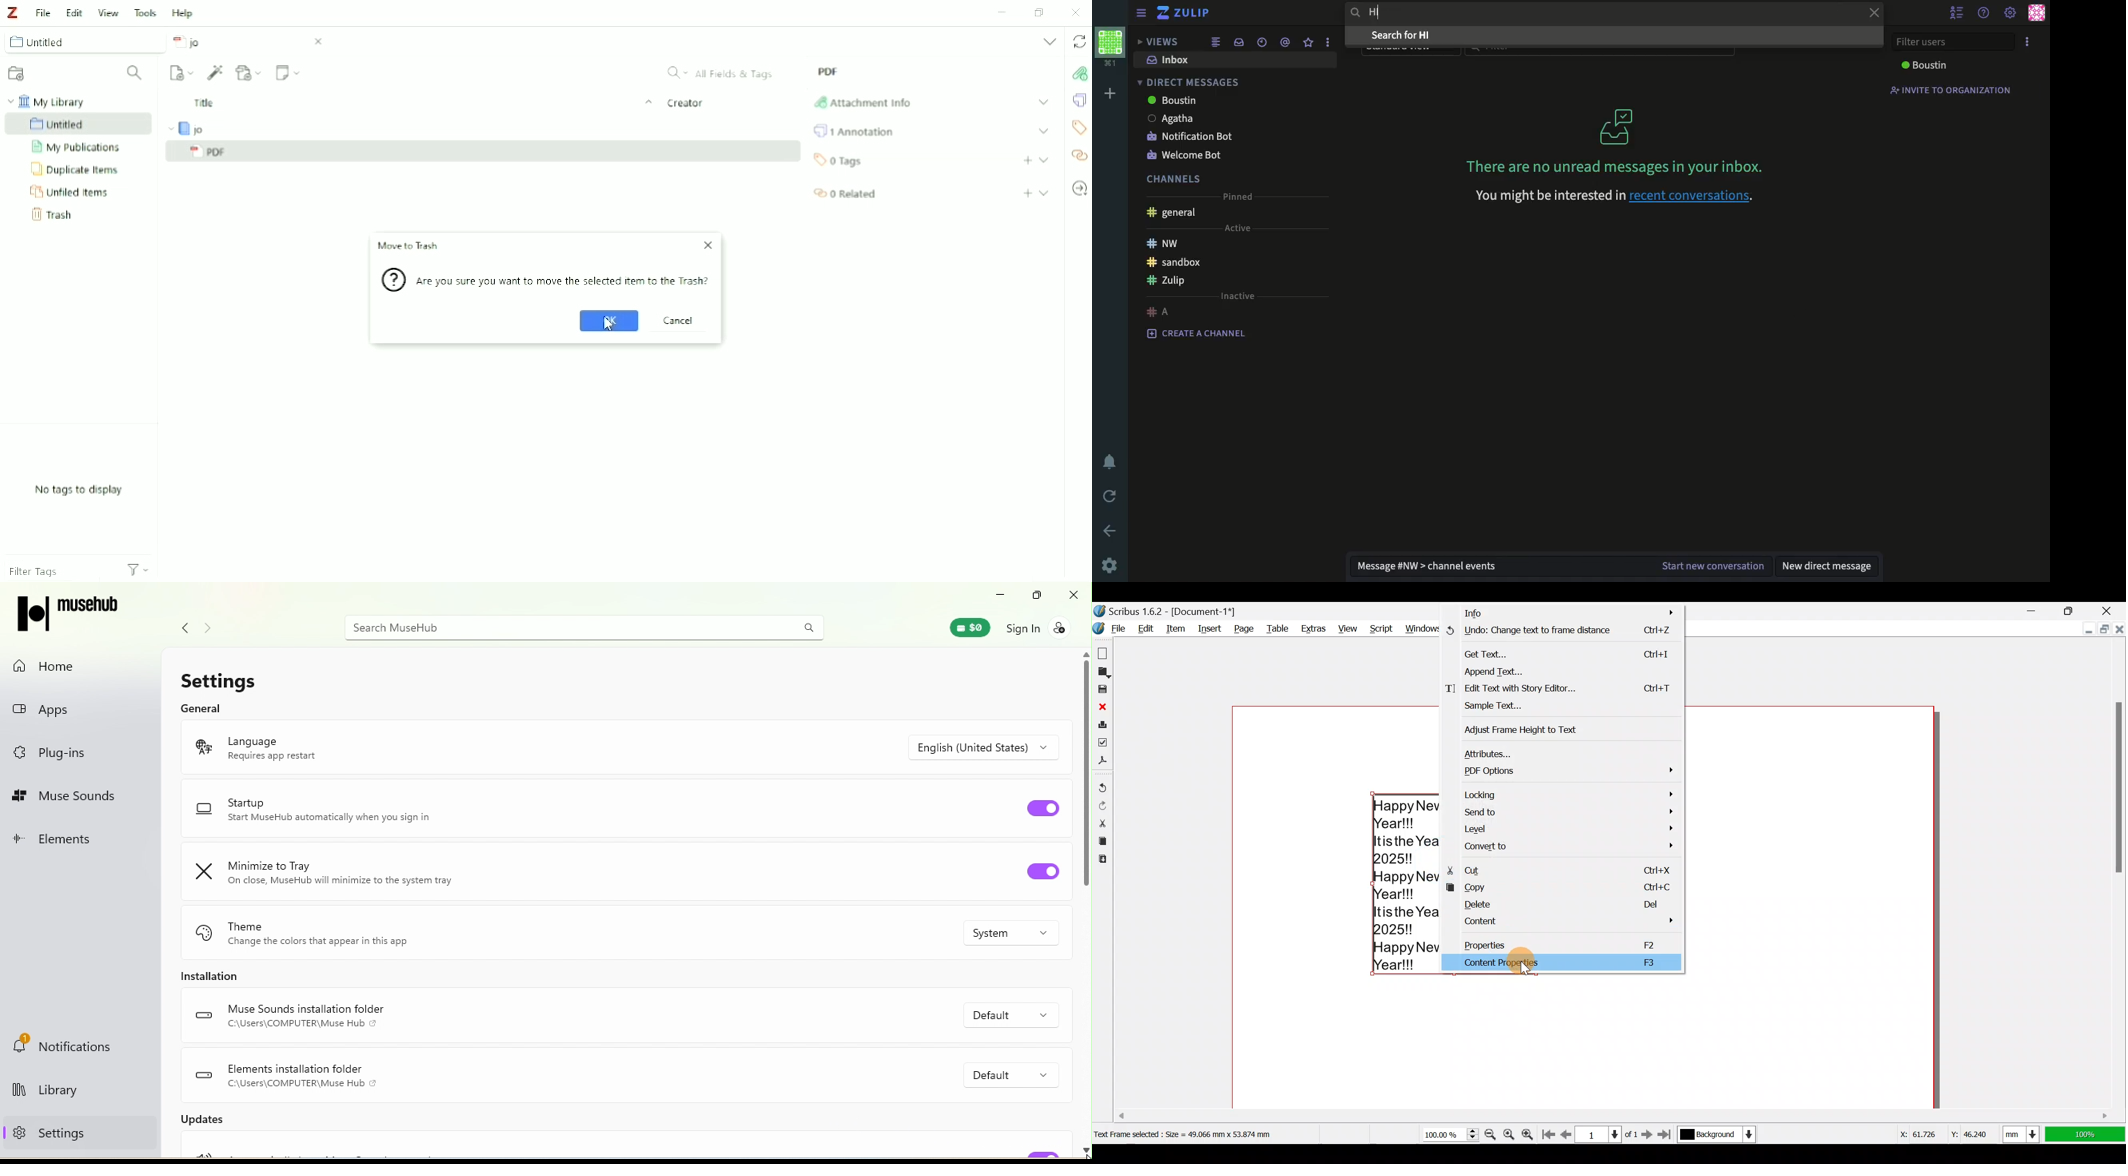 Image resolution: width=2128 pixels, height=1176 pixels. What do you see at coordinates (1187, 155) in the screenshot?
I see `welcome bot` at bounding box center [1187, 155].